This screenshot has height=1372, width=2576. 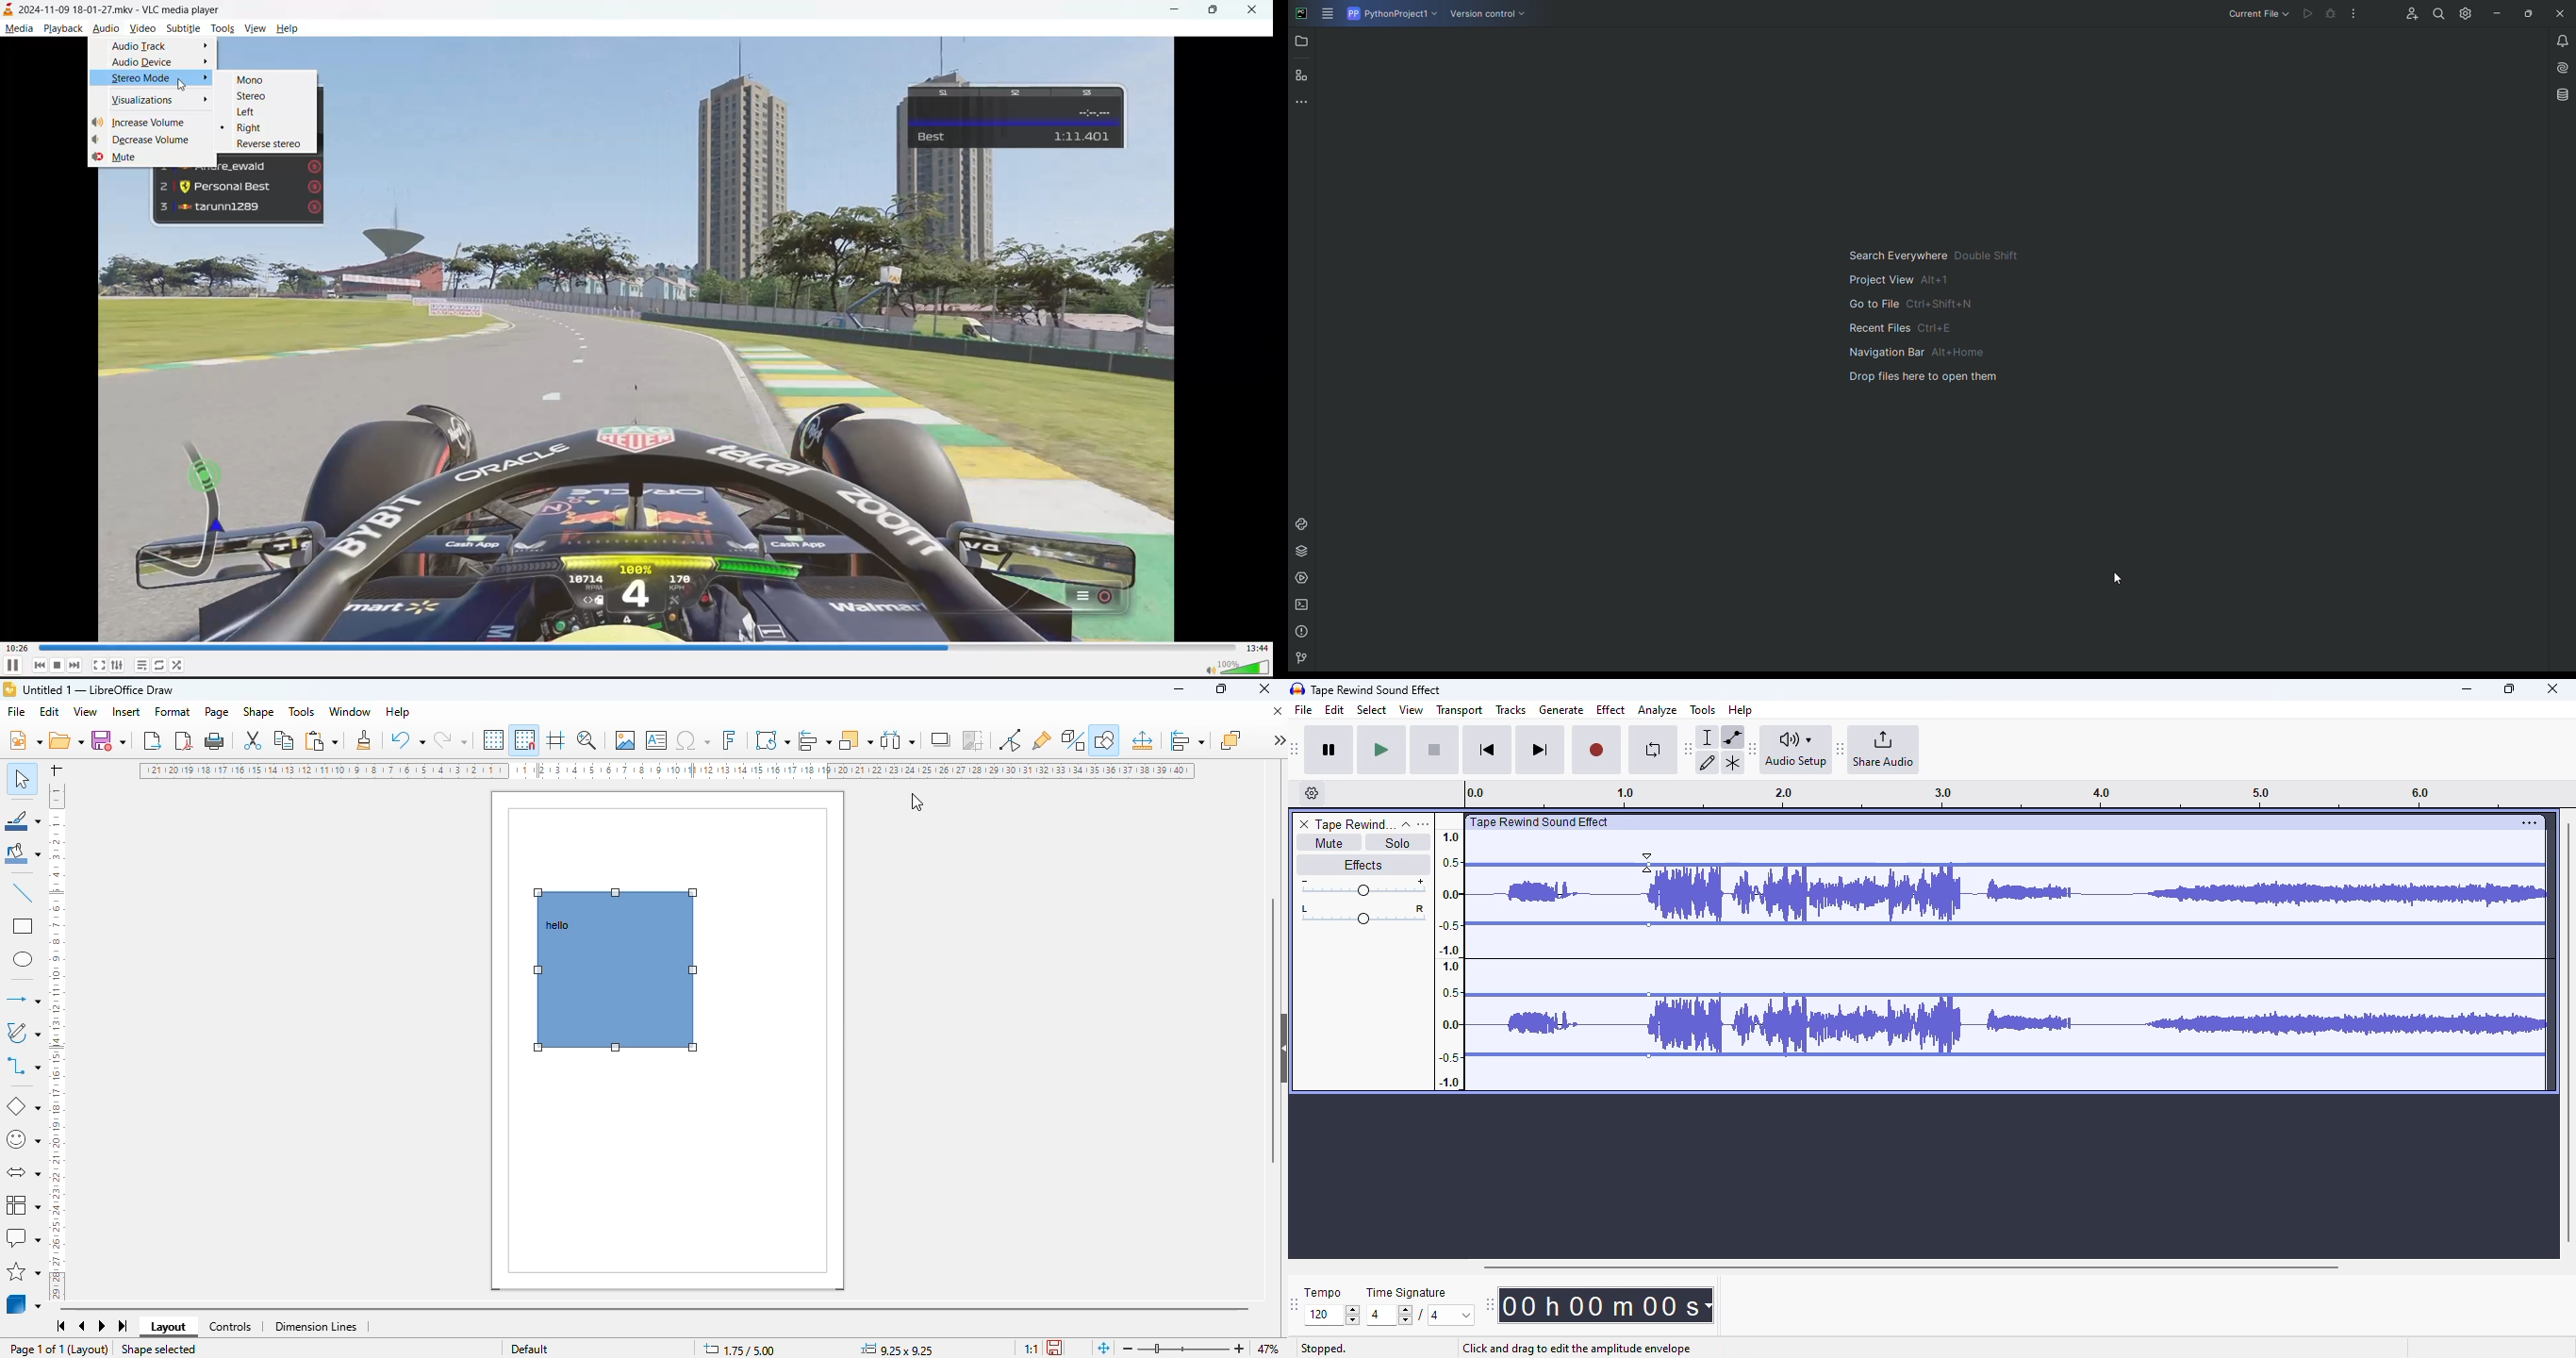 What do you see at coordinates (1489, 1304) in the screenshot?
I see `Move audacity time toolbar` at bounding box center [1489, 1304].